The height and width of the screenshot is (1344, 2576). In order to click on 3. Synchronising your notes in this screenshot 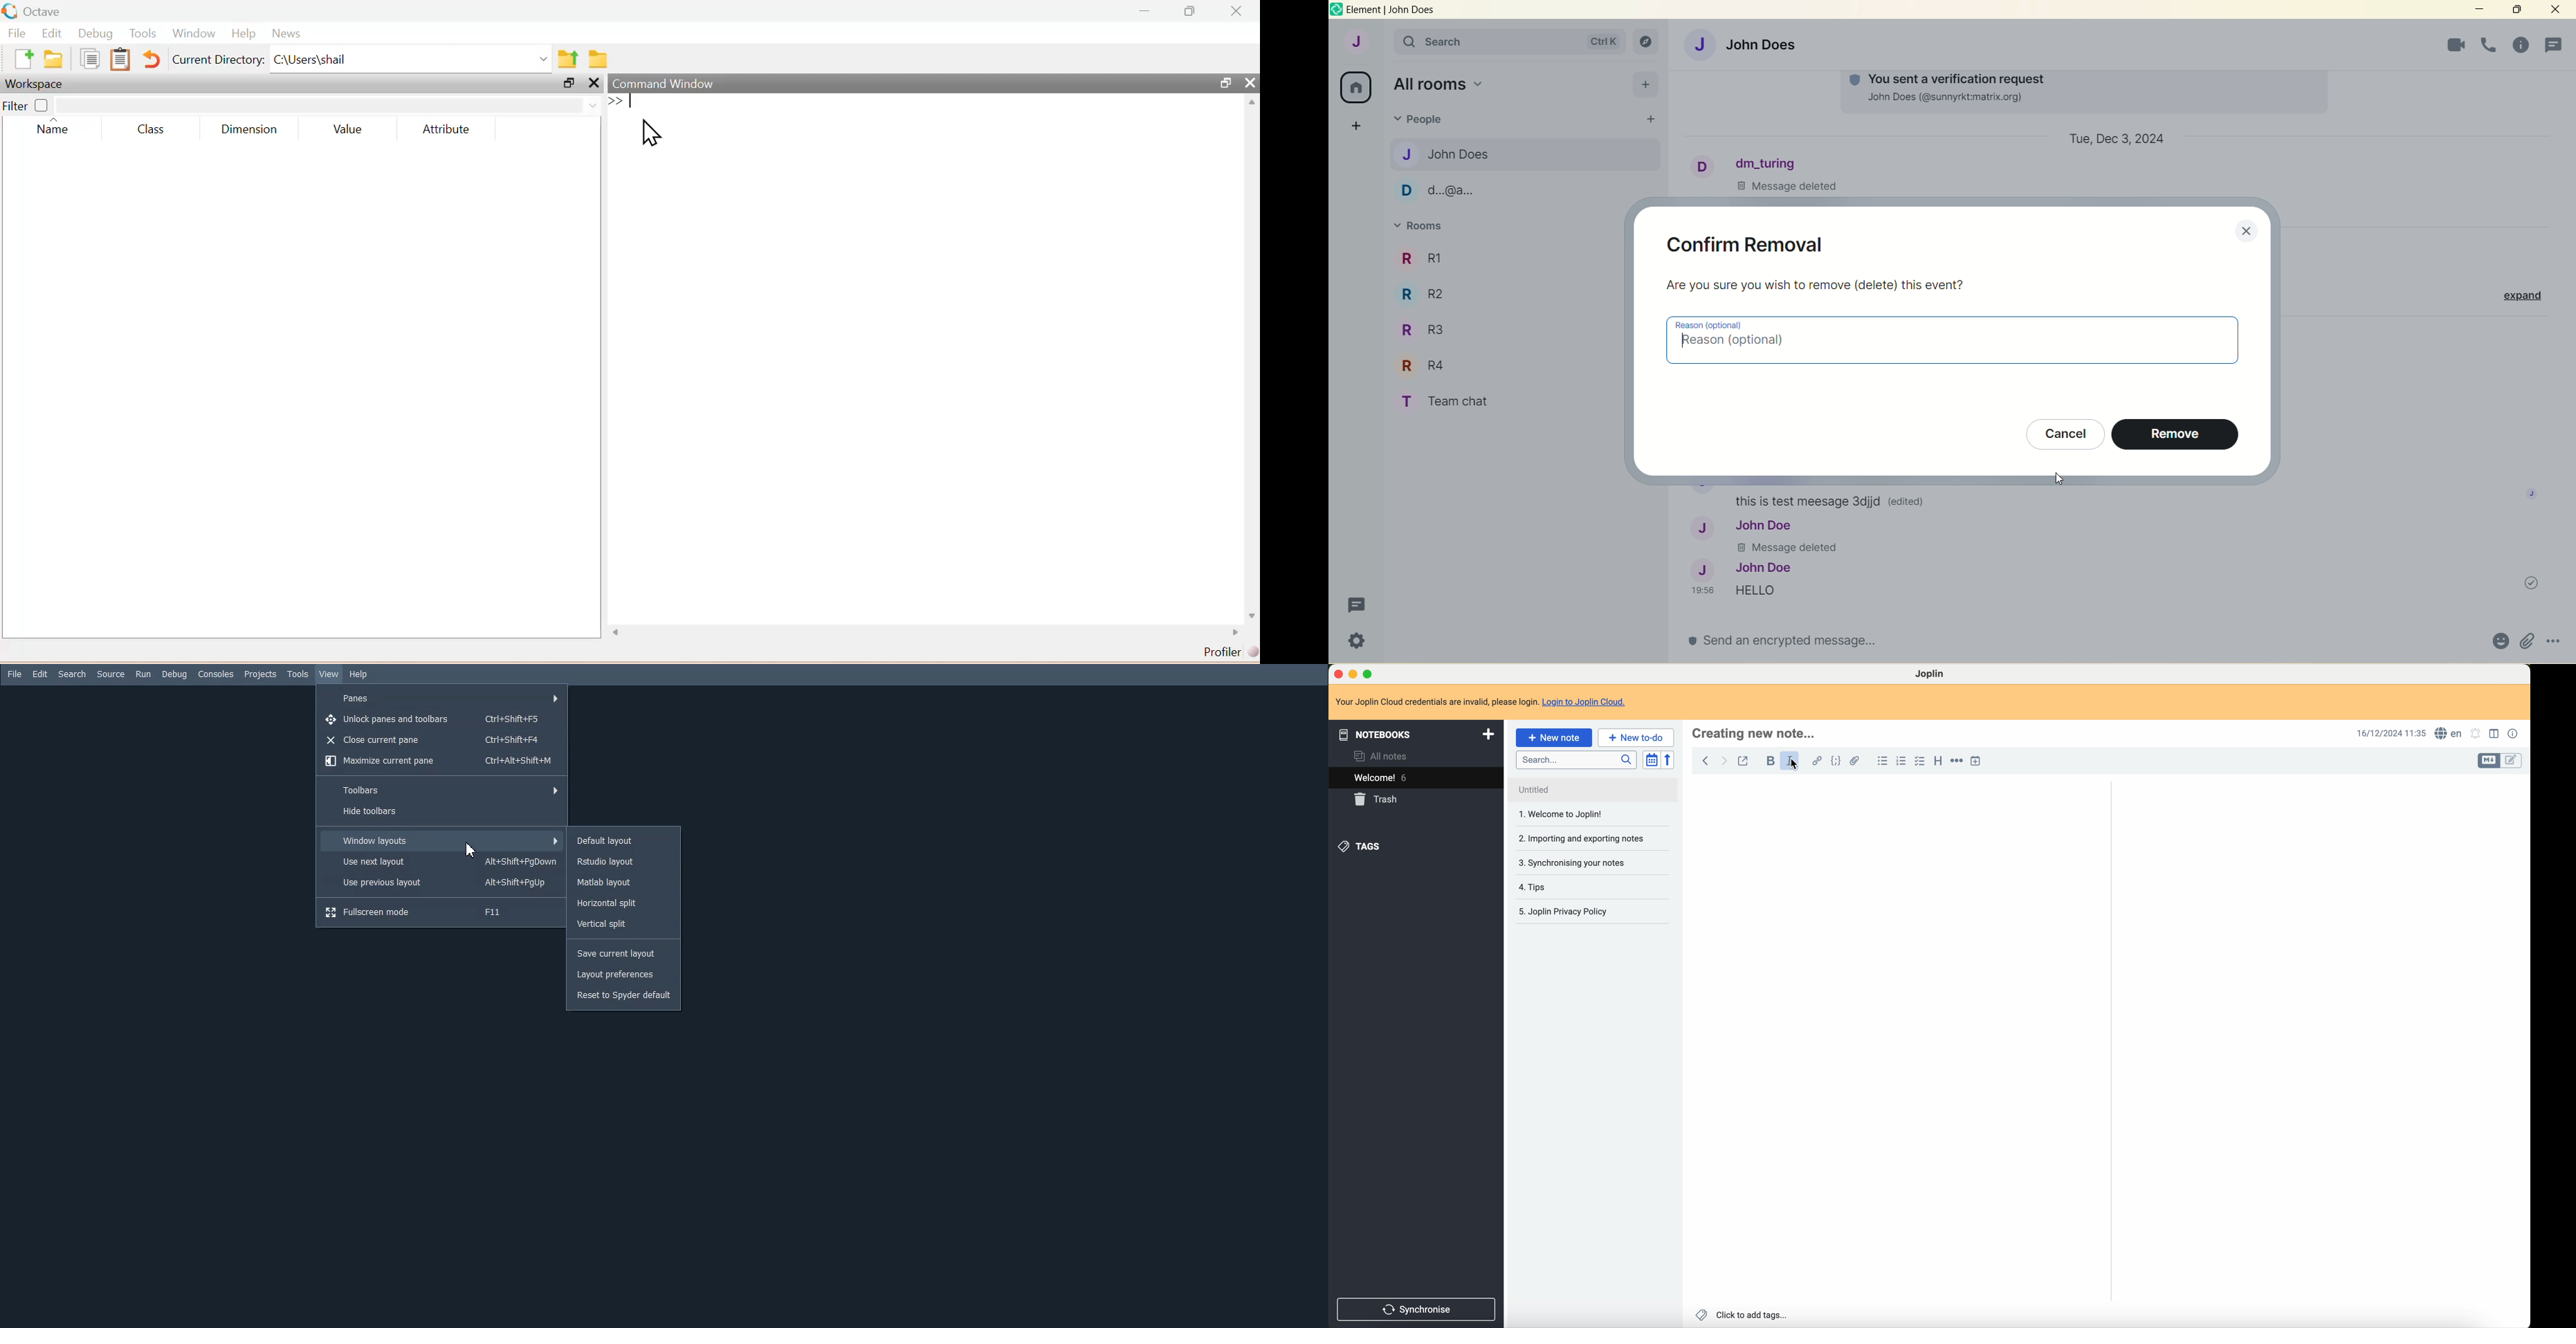, I will do `click(1576, 863)`.